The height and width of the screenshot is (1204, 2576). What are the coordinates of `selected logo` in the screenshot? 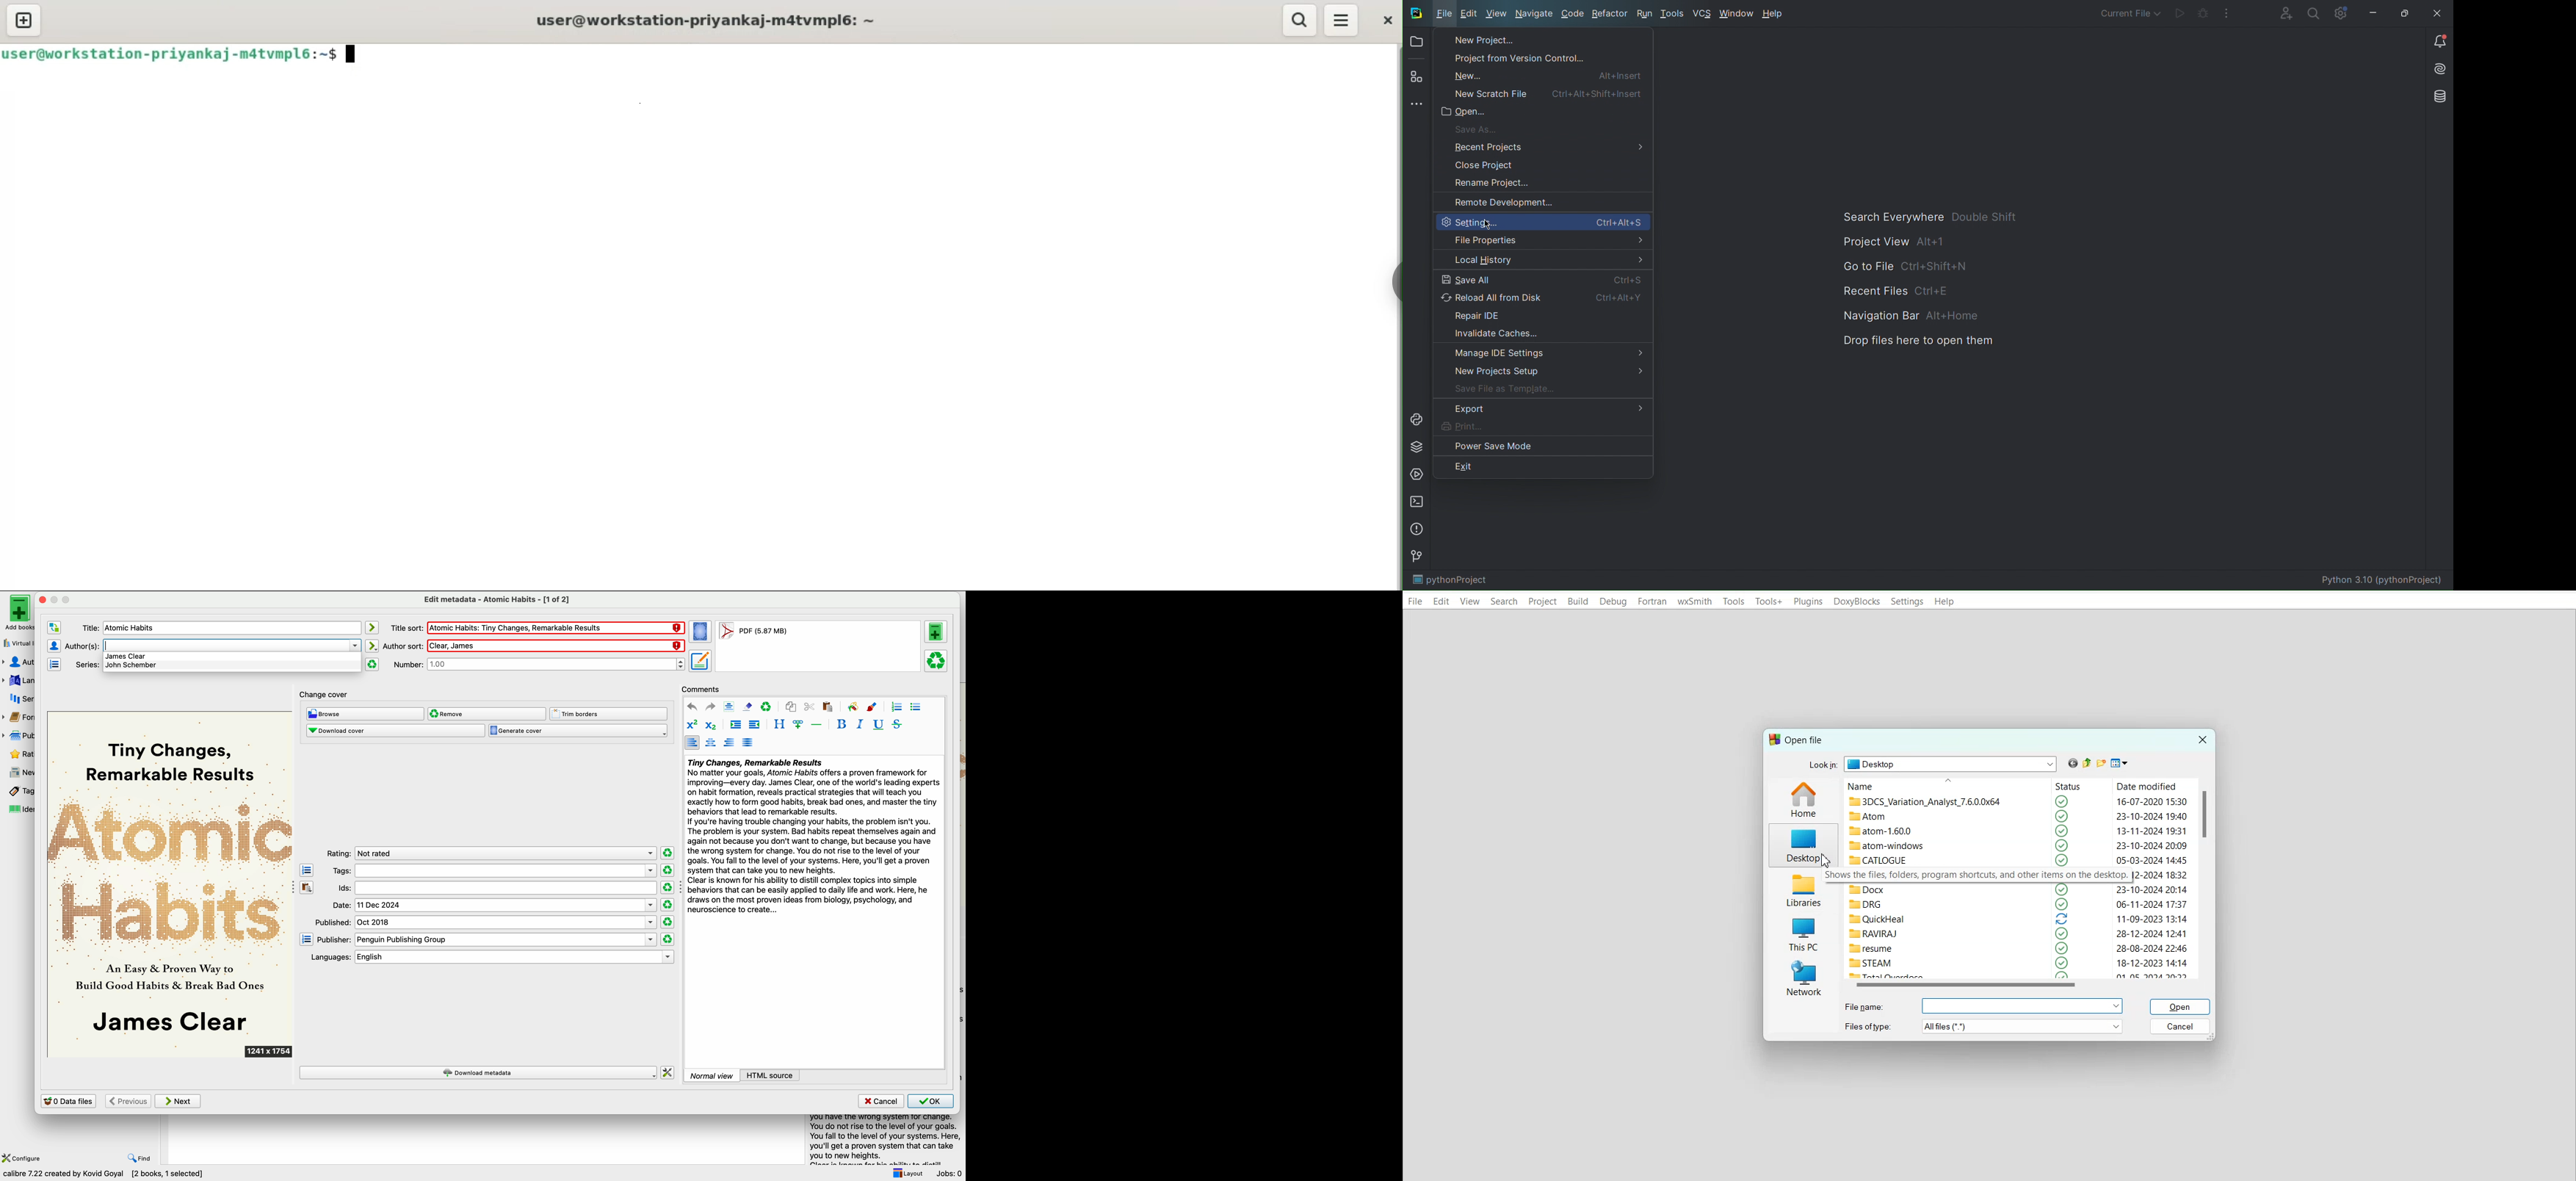 It's located at (2060, 963).